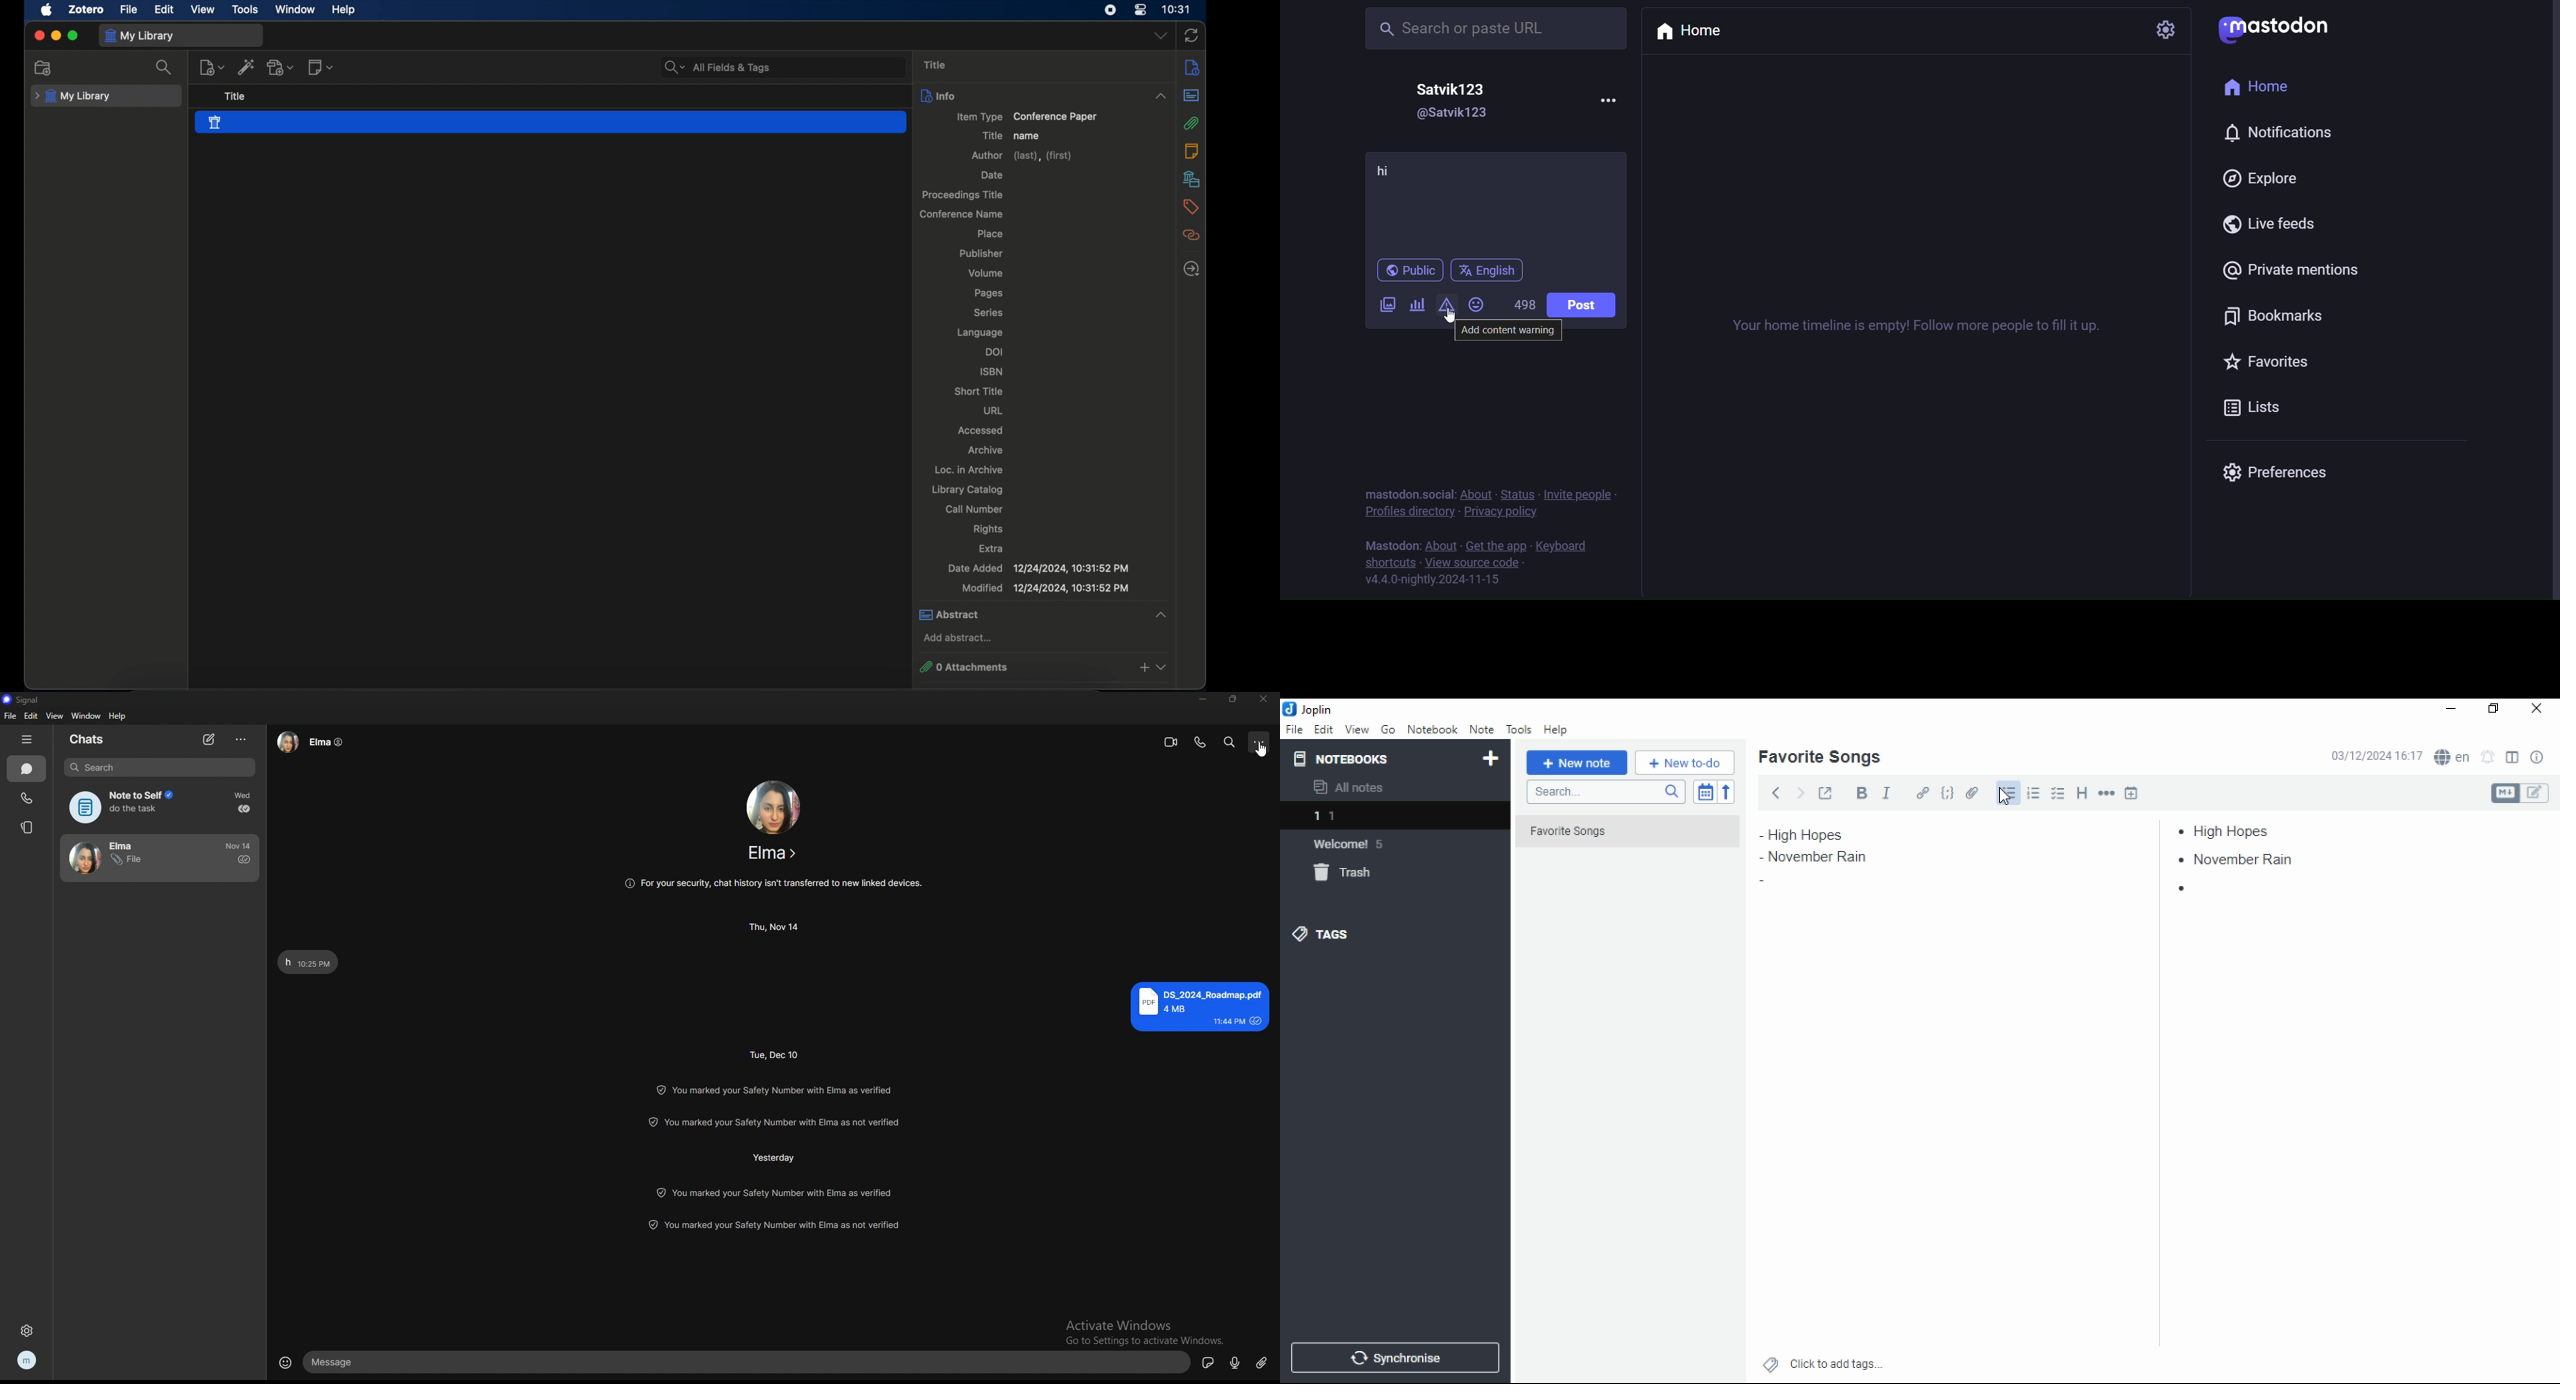 The height and width of the screenshot is (1400, 2576). What do you see at coordinates (2132, 792) in the screenshot?
I see `insert time` at bounding box center [2132, 792].